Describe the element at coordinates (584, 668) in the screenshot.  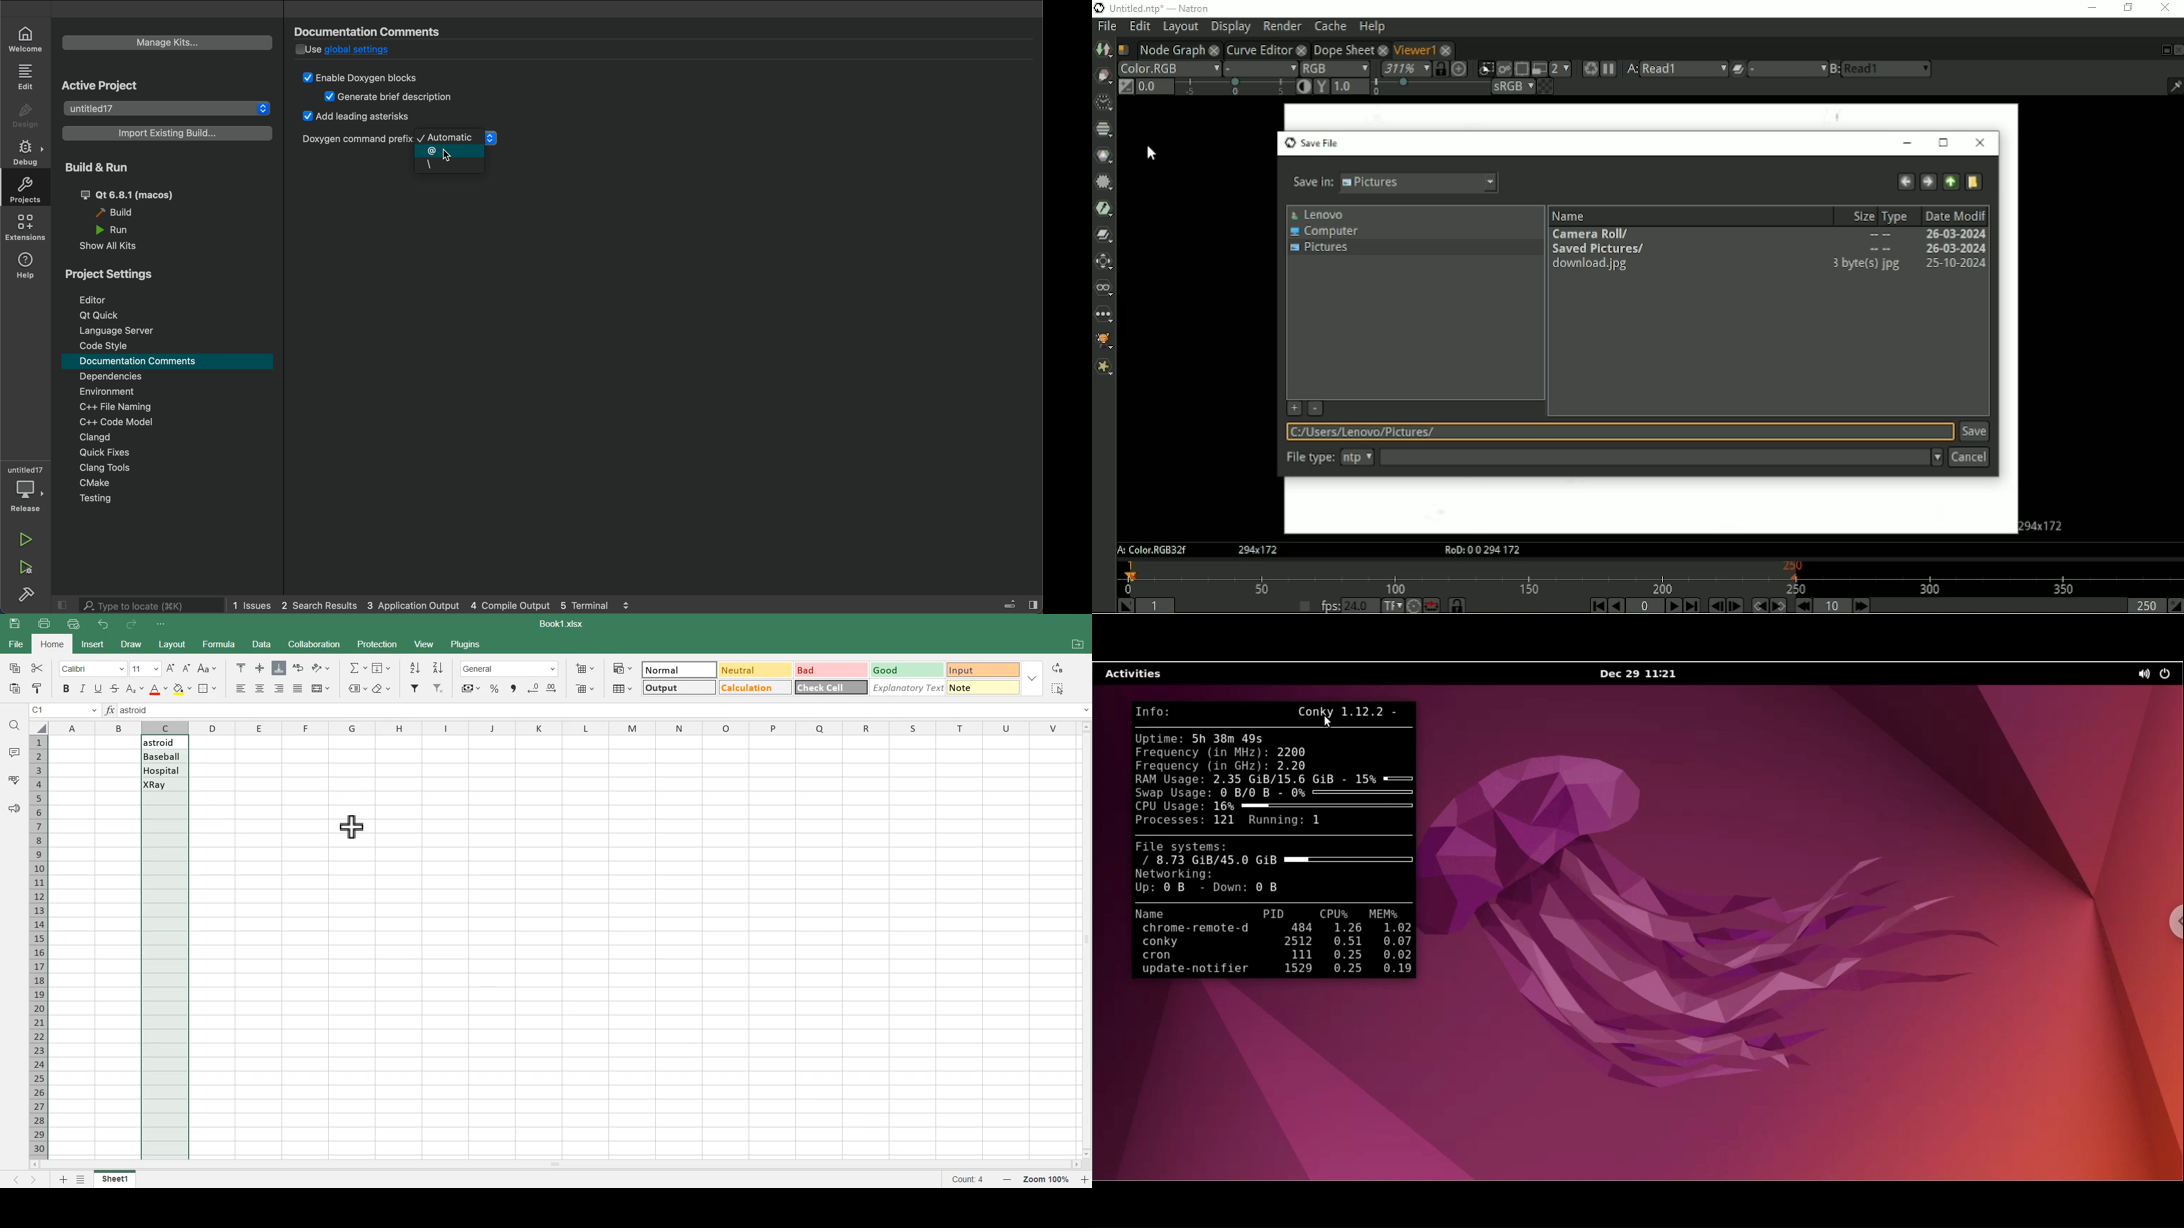
I see `Insert Cell` at that location.